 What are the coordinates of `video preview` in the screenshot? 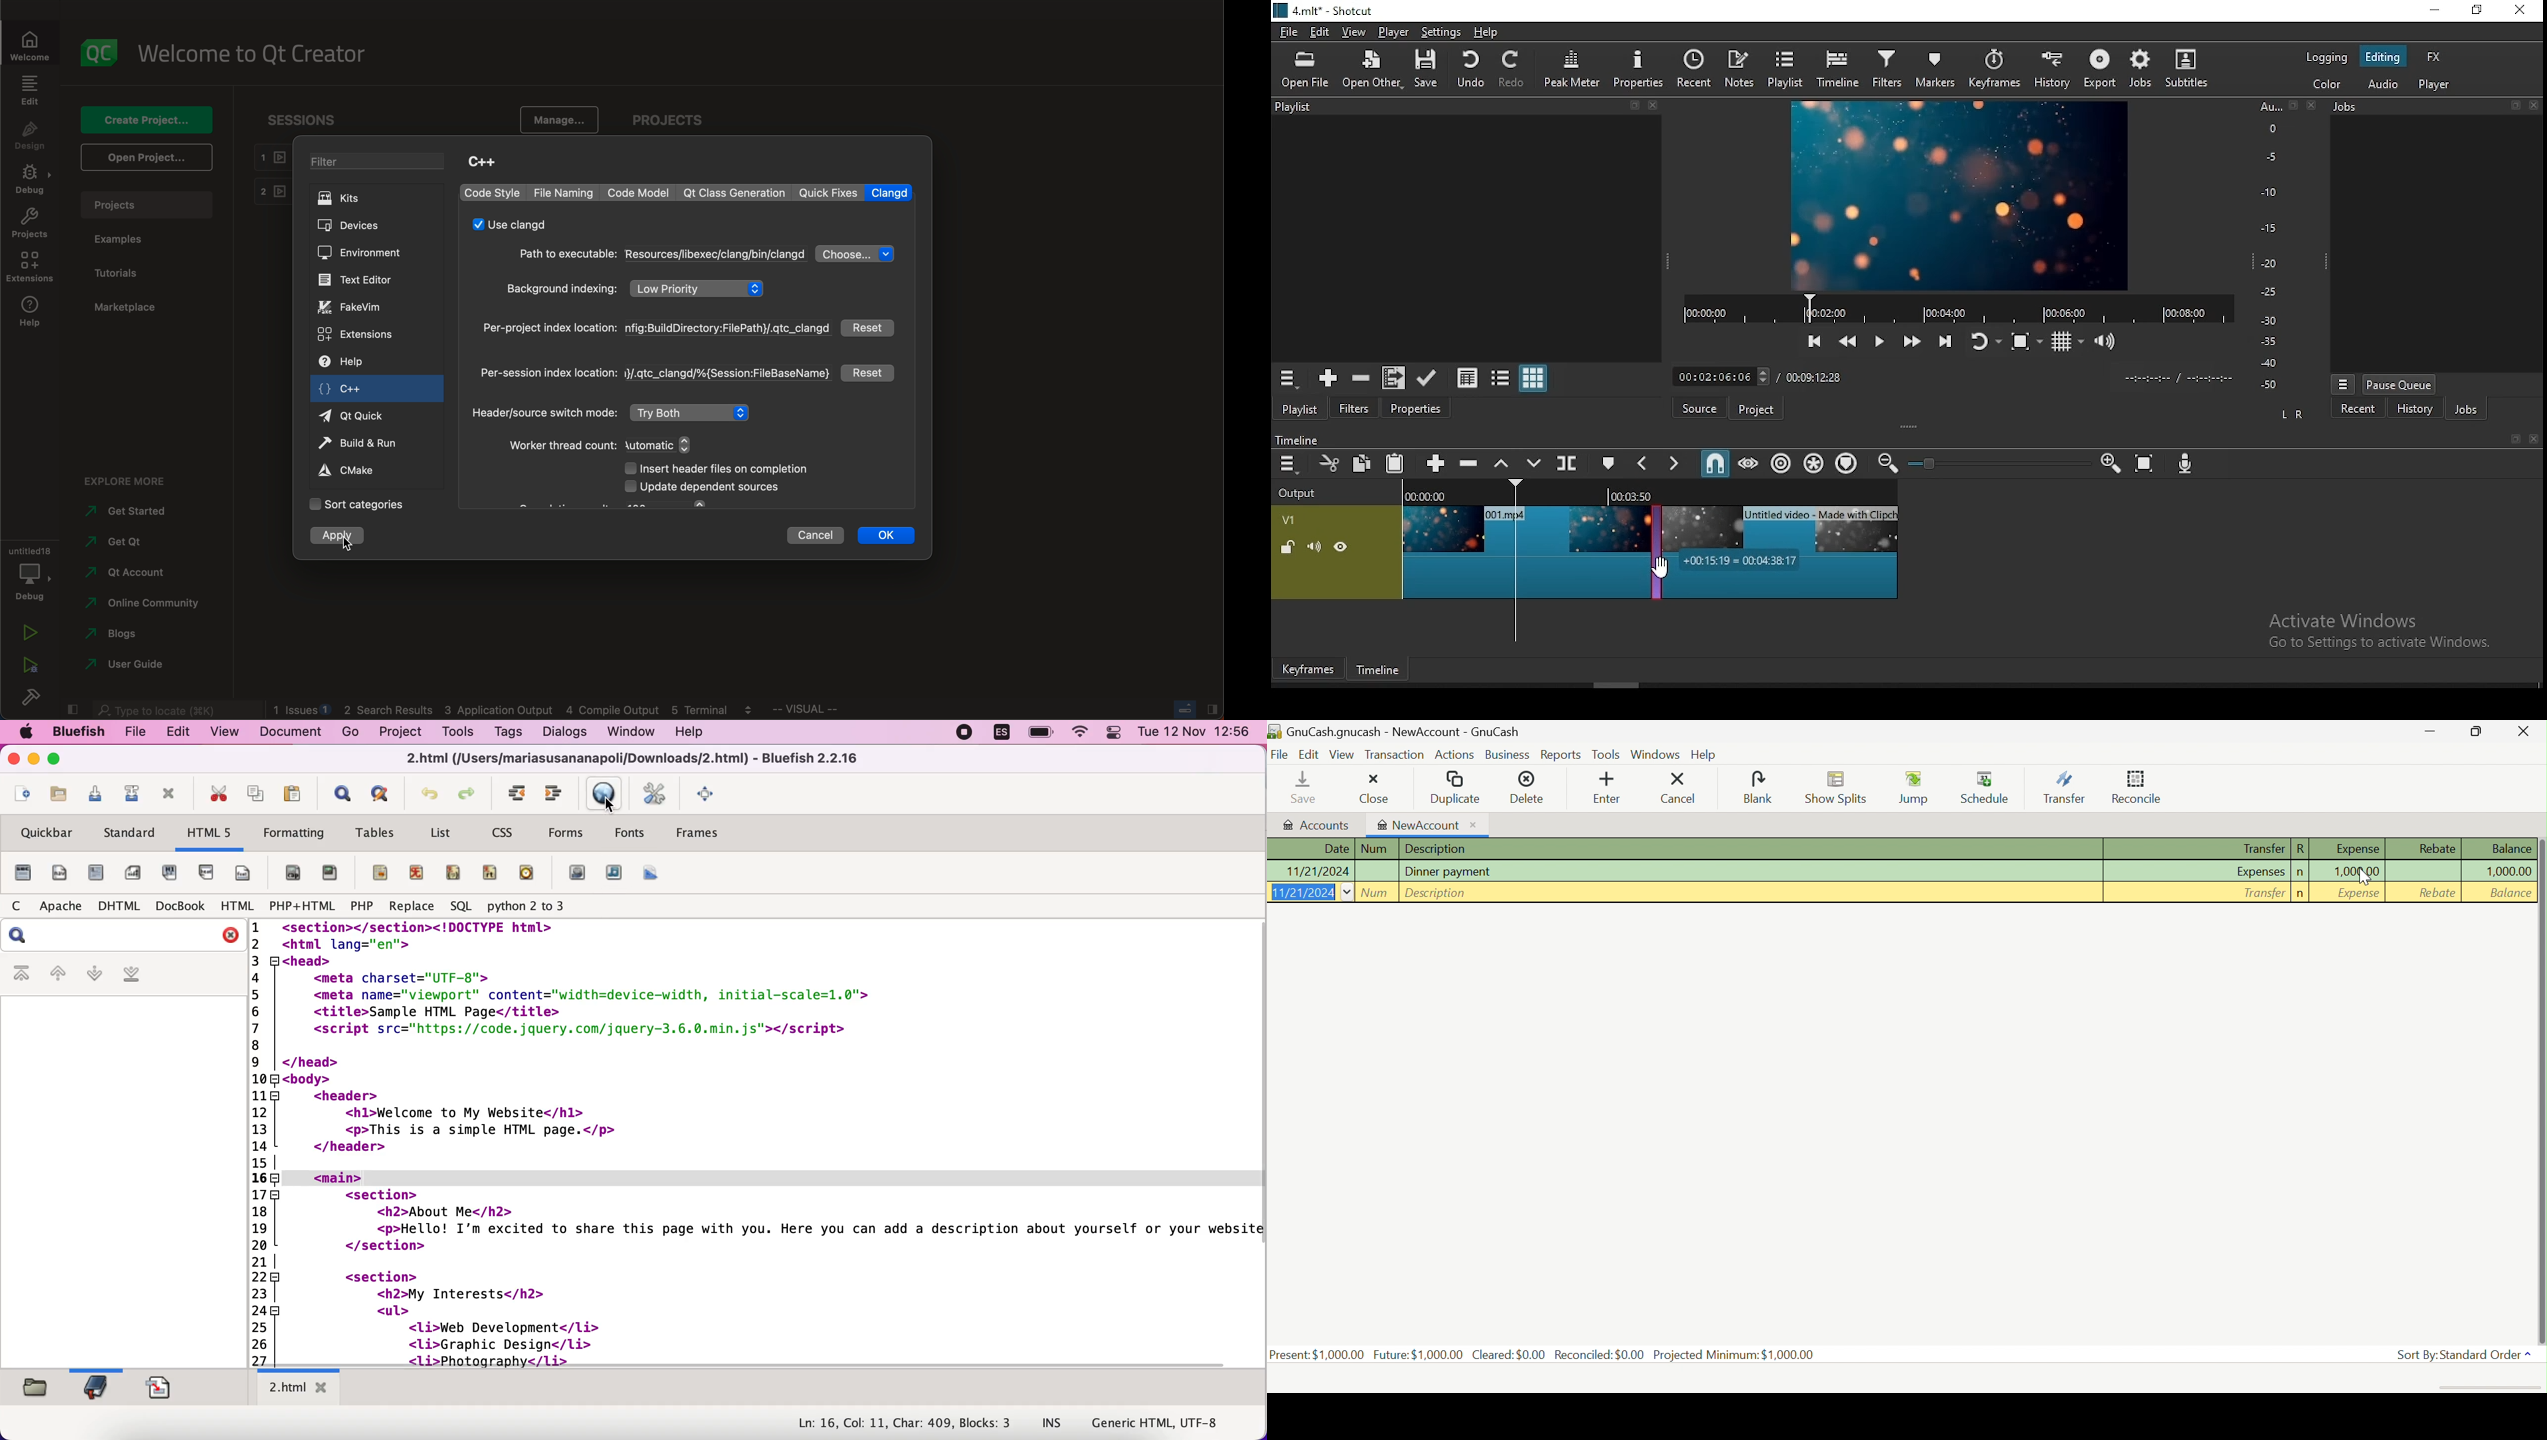 It's located at (1958, 195).